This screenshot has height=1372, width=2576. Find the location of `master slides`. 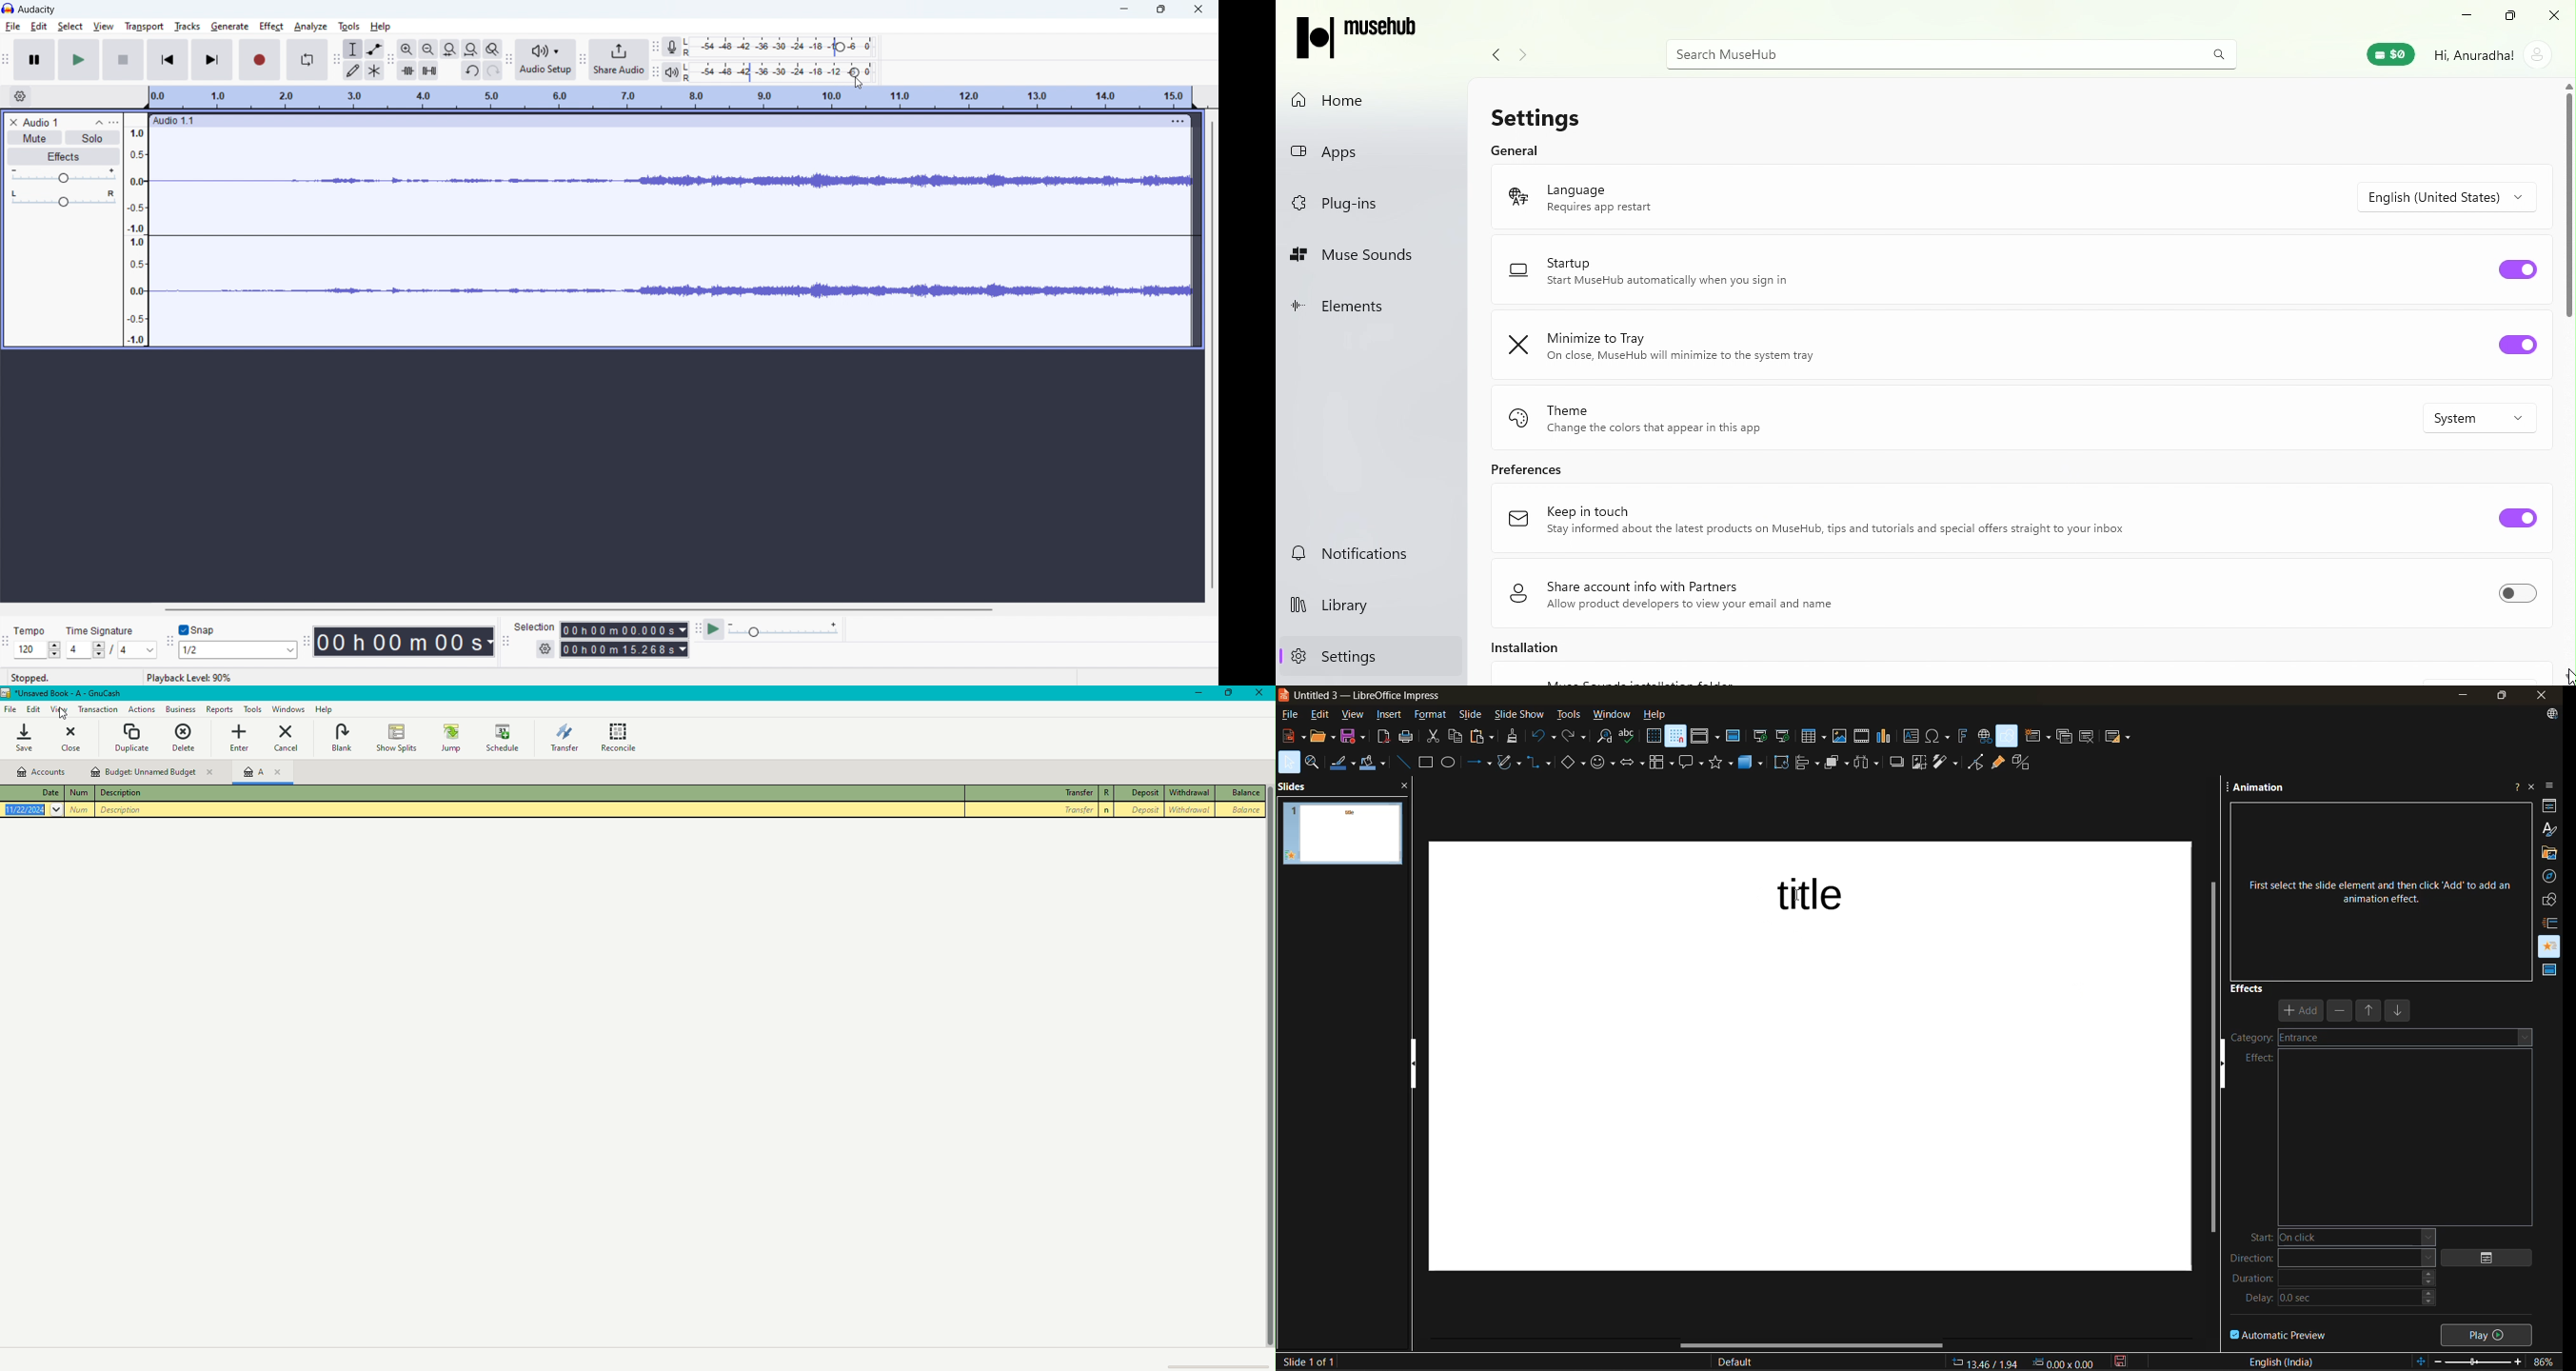

master slides is located at coordinates (2547, 971).